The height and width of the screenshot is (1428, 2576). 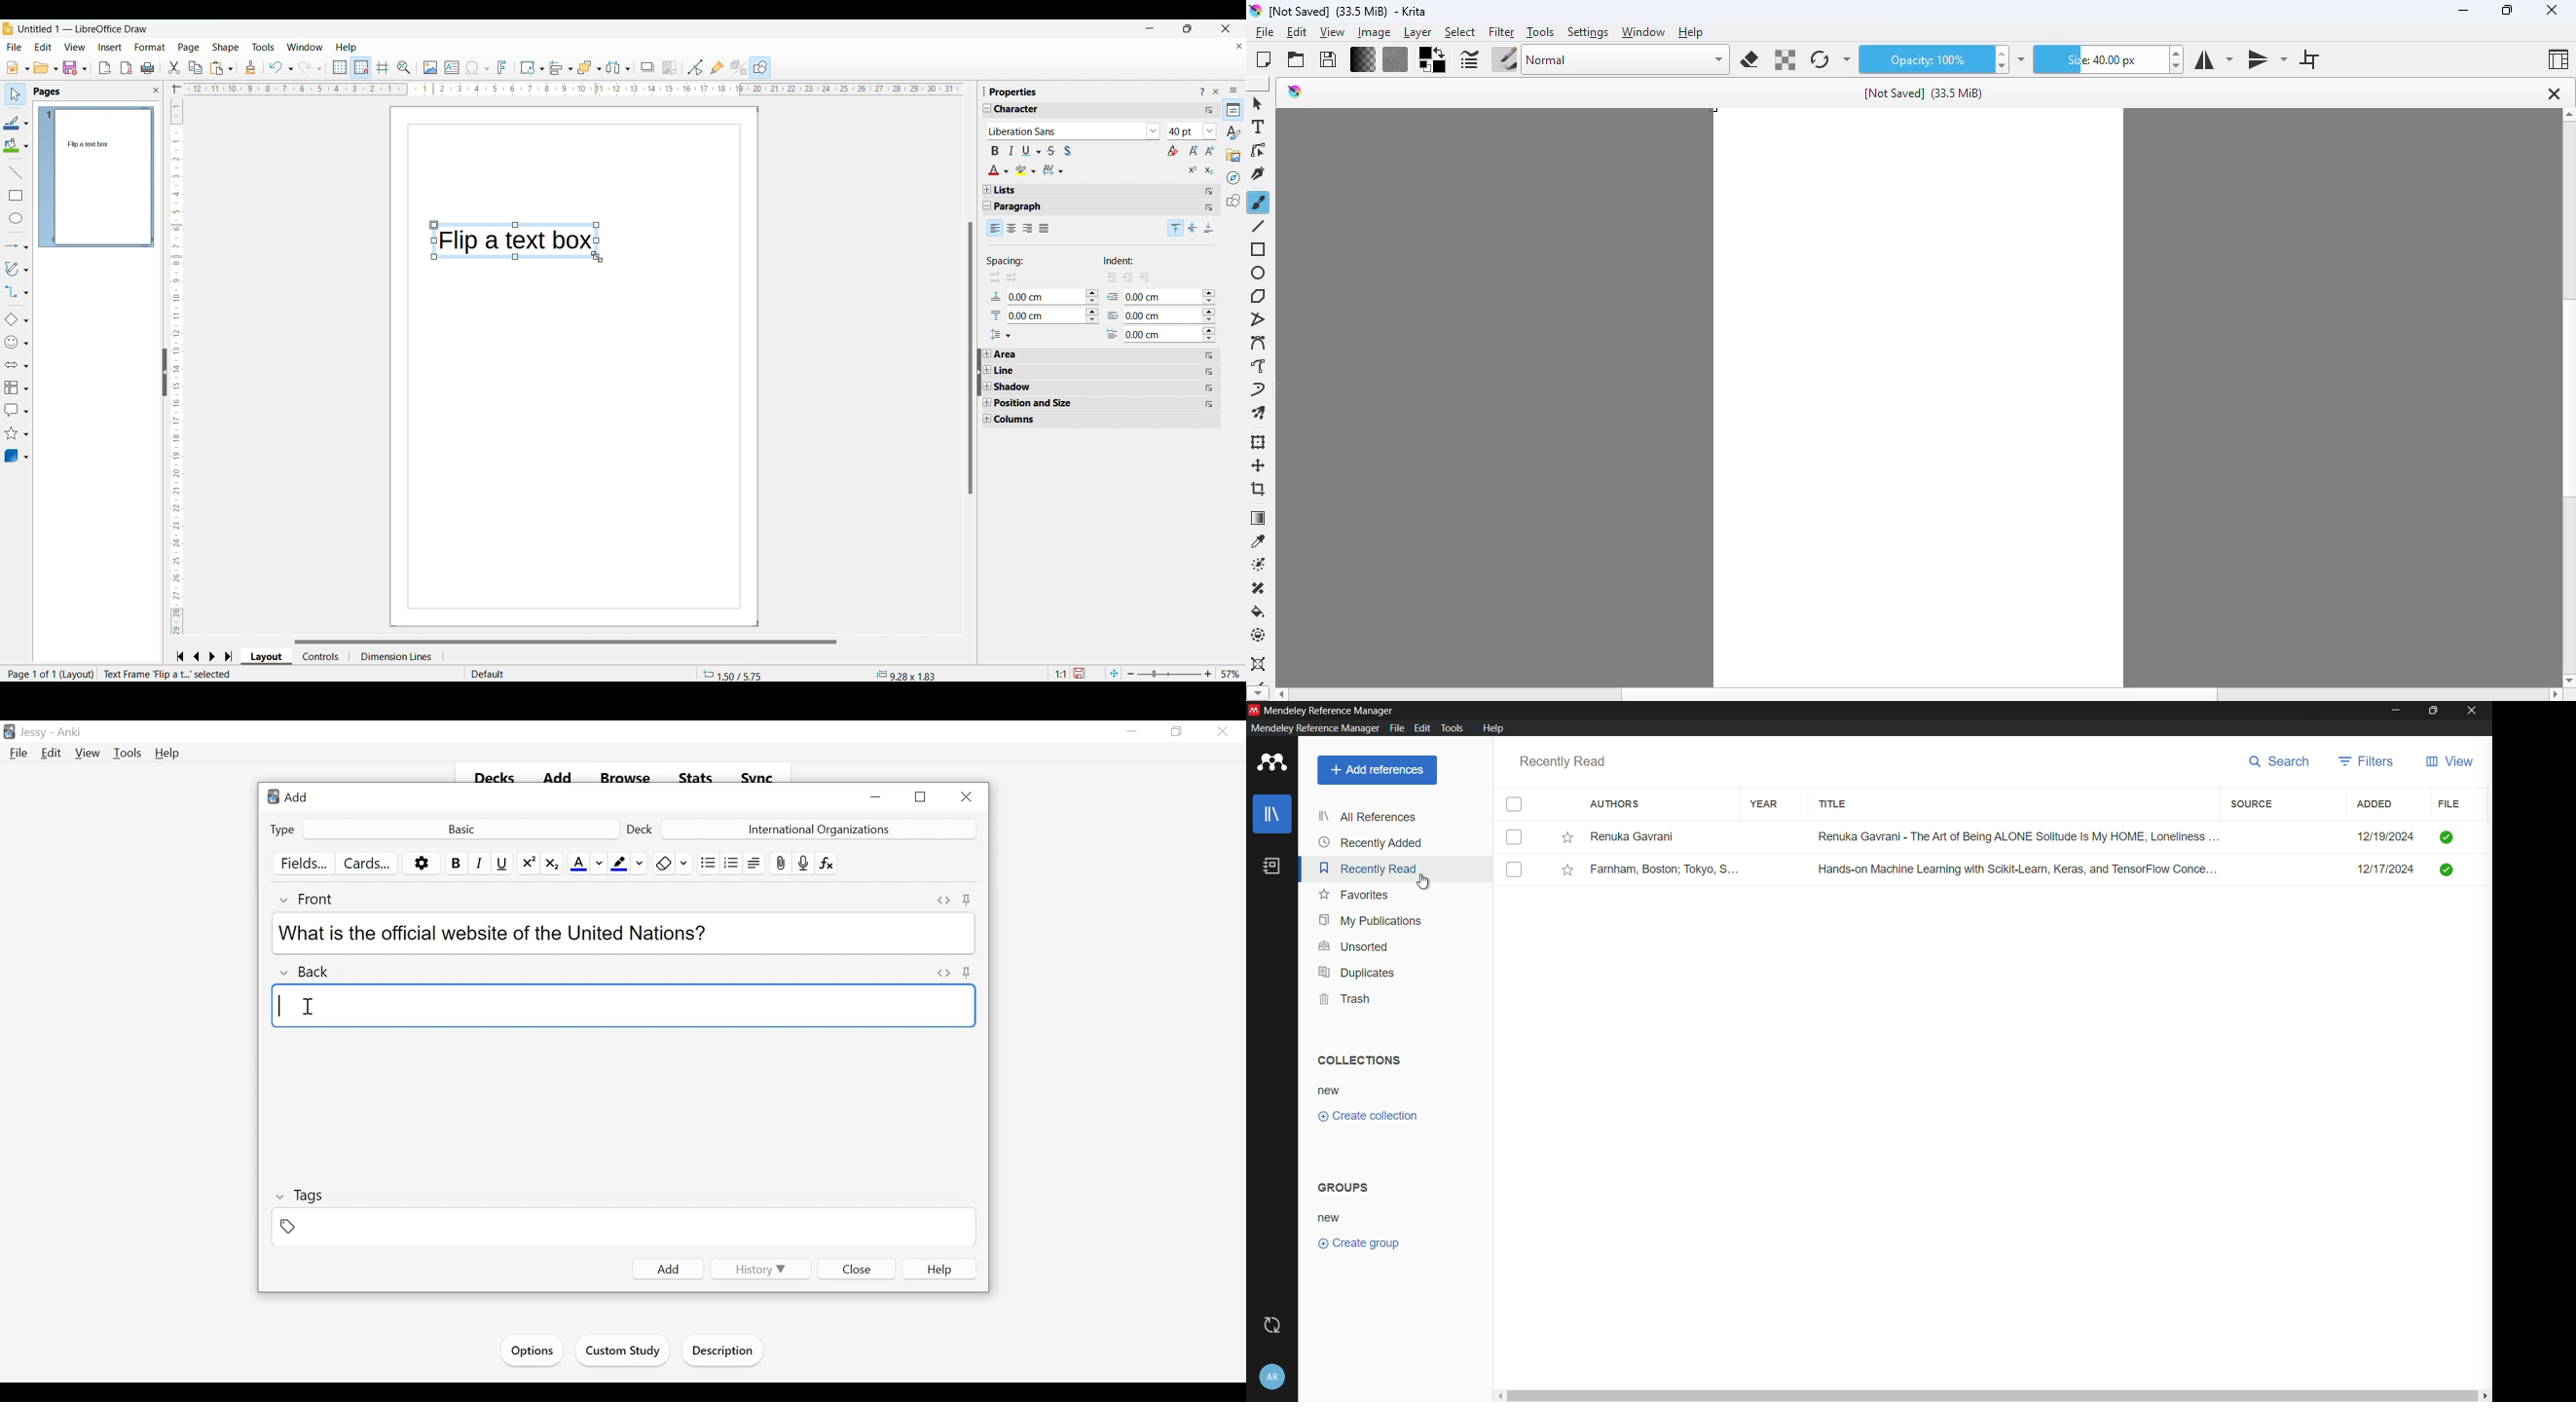 I want to click on right indent, so click(x=1109, y=277).